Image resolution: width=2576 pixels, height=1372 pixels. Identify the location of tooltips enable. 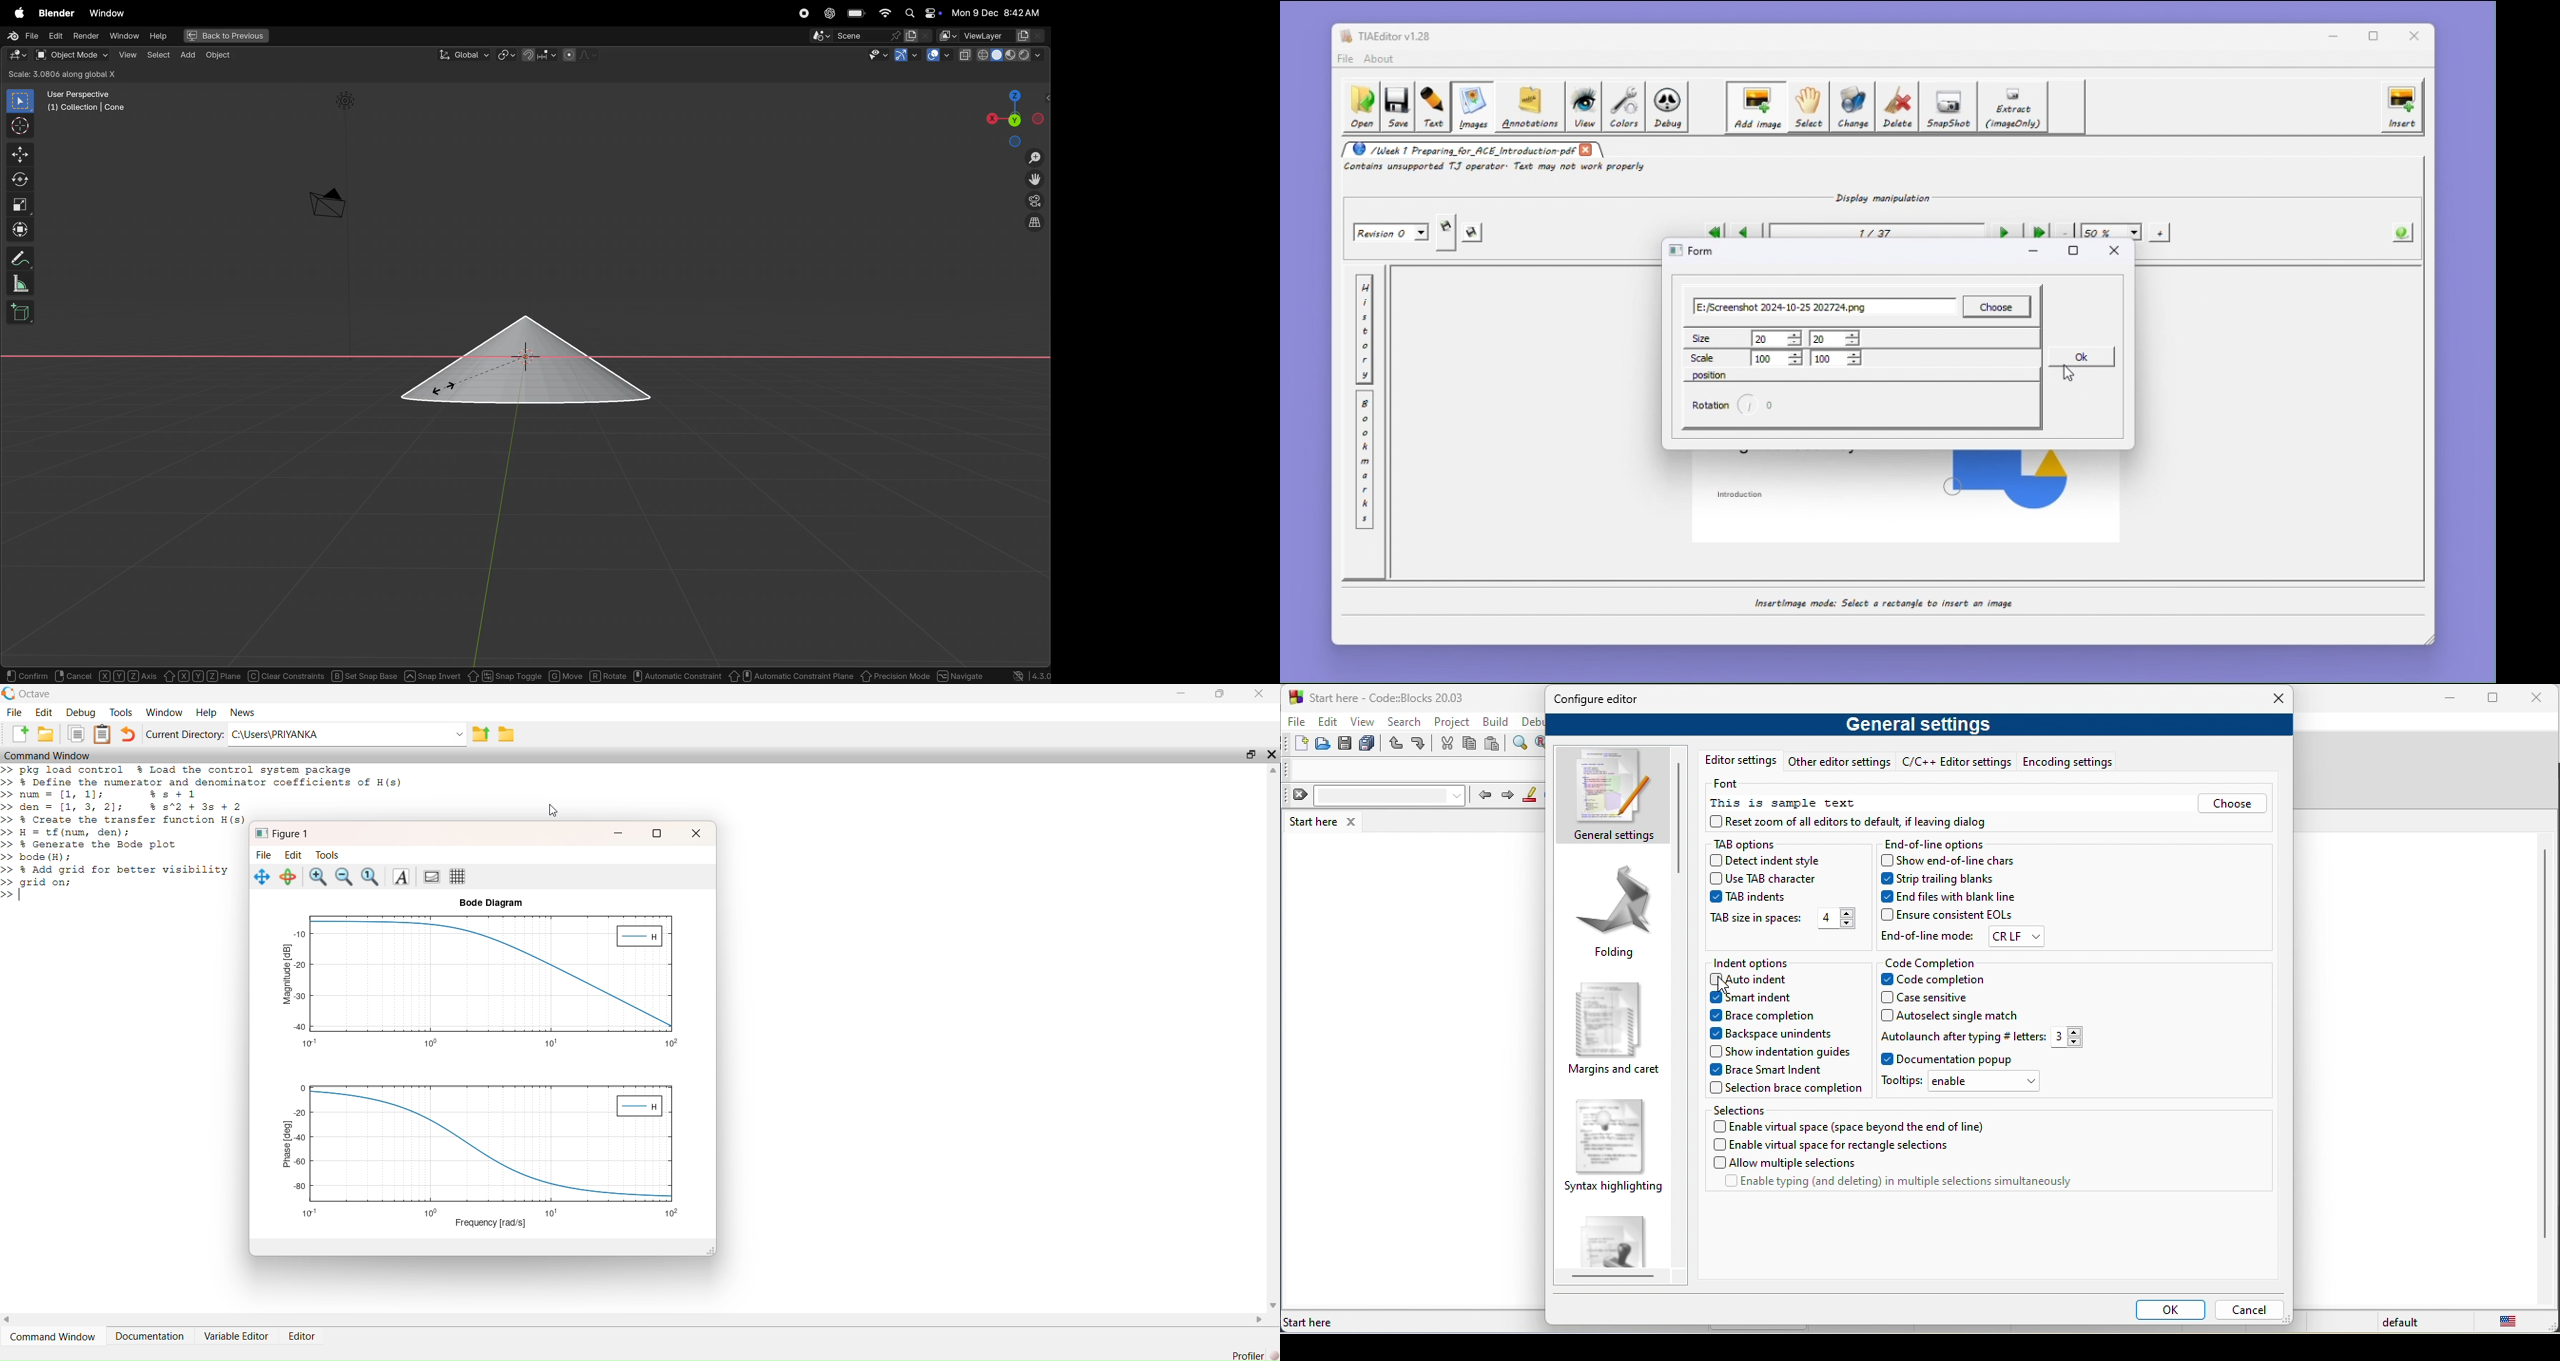
(1968, 1084).